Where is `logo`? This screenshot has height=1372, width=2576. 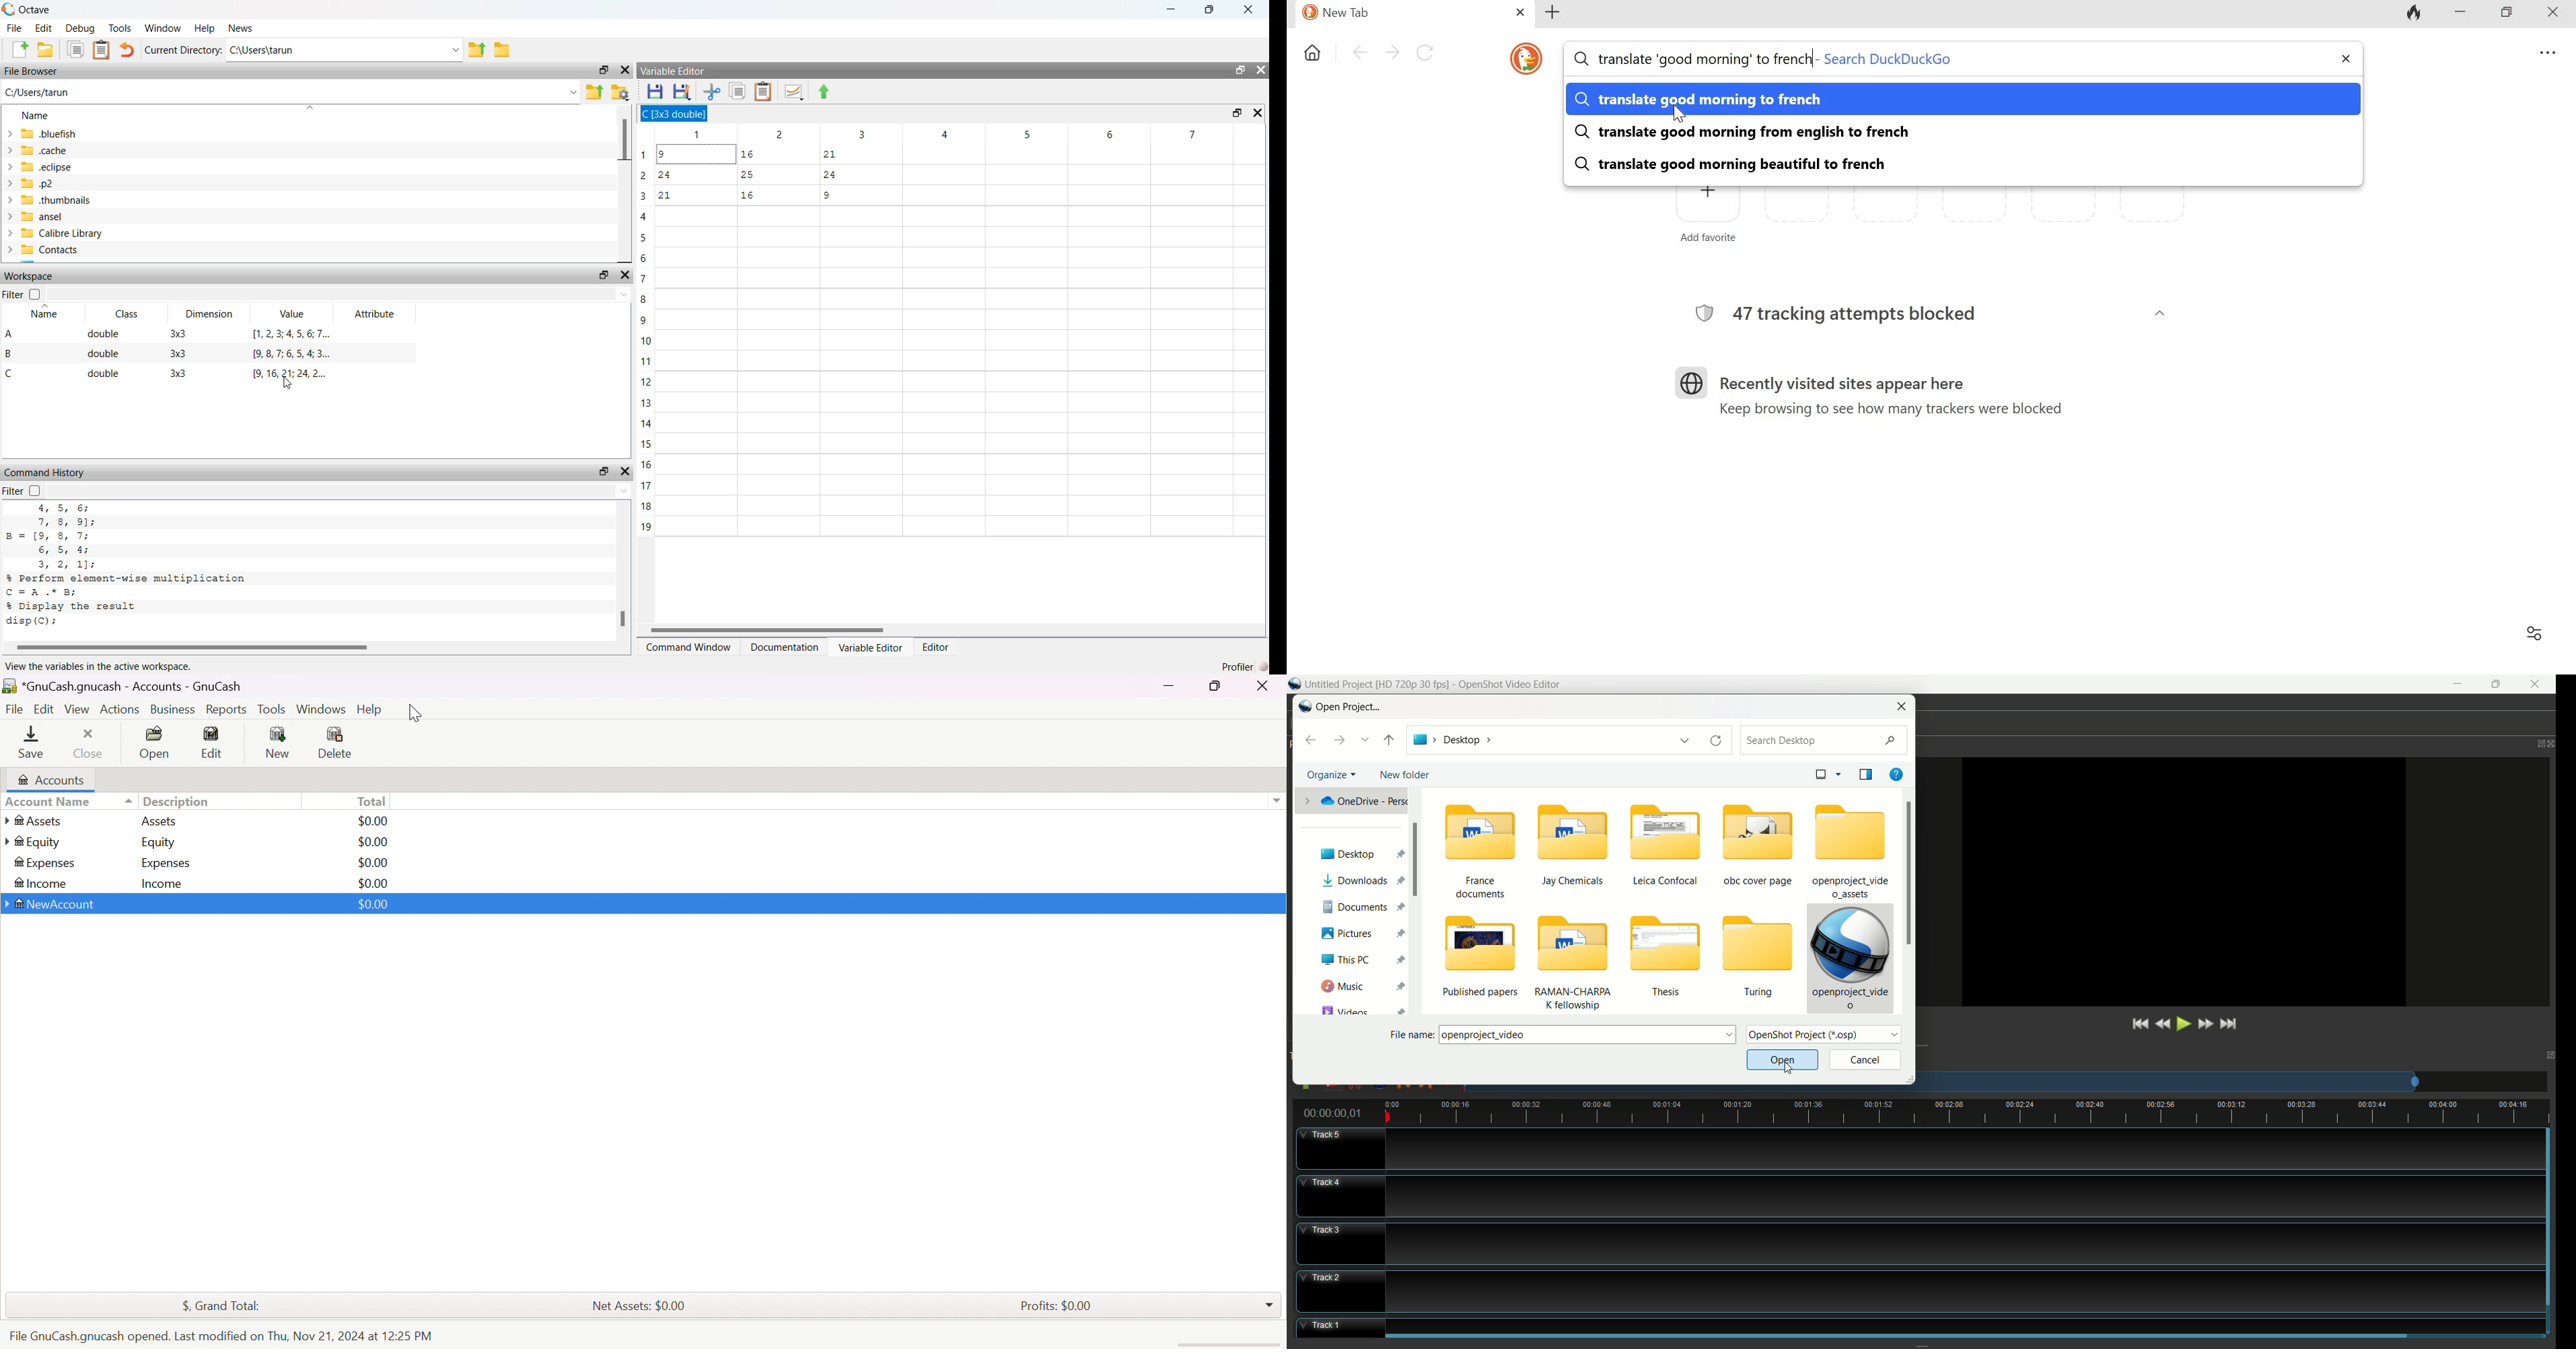 logo is located at coordinates (1305, 705).